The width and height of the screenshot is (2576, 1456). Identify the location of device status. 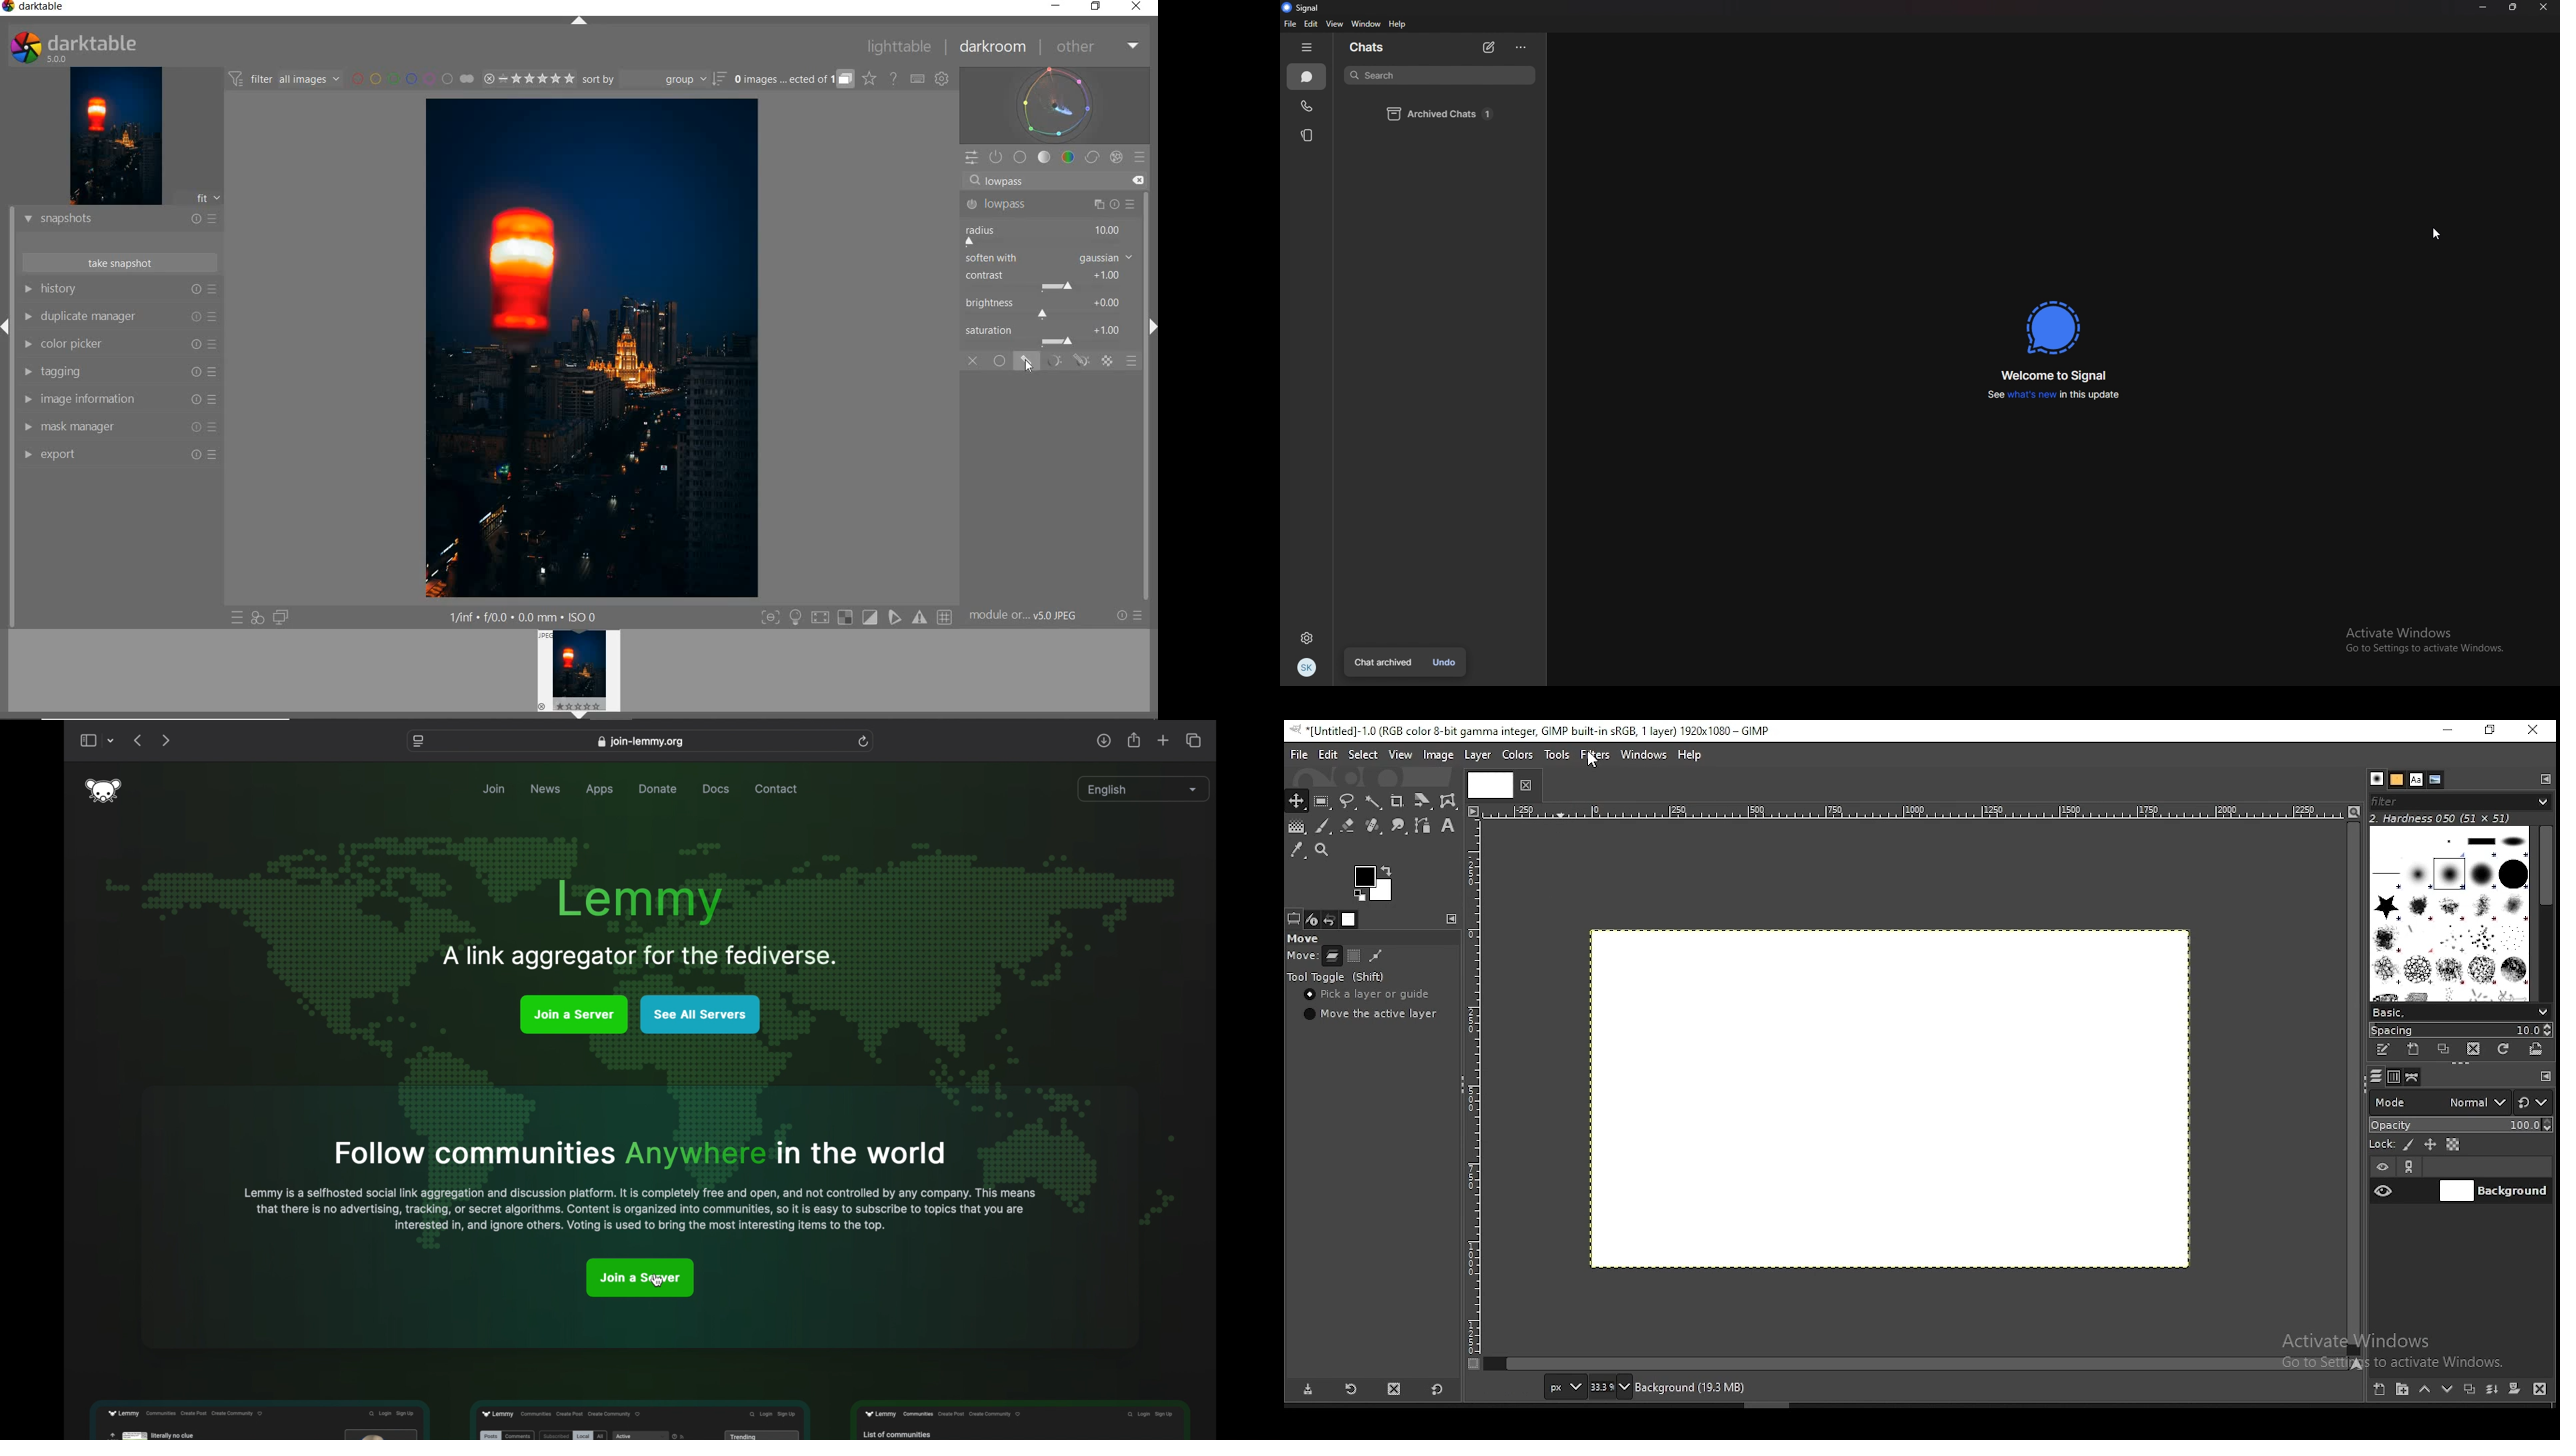
(1312, 919).